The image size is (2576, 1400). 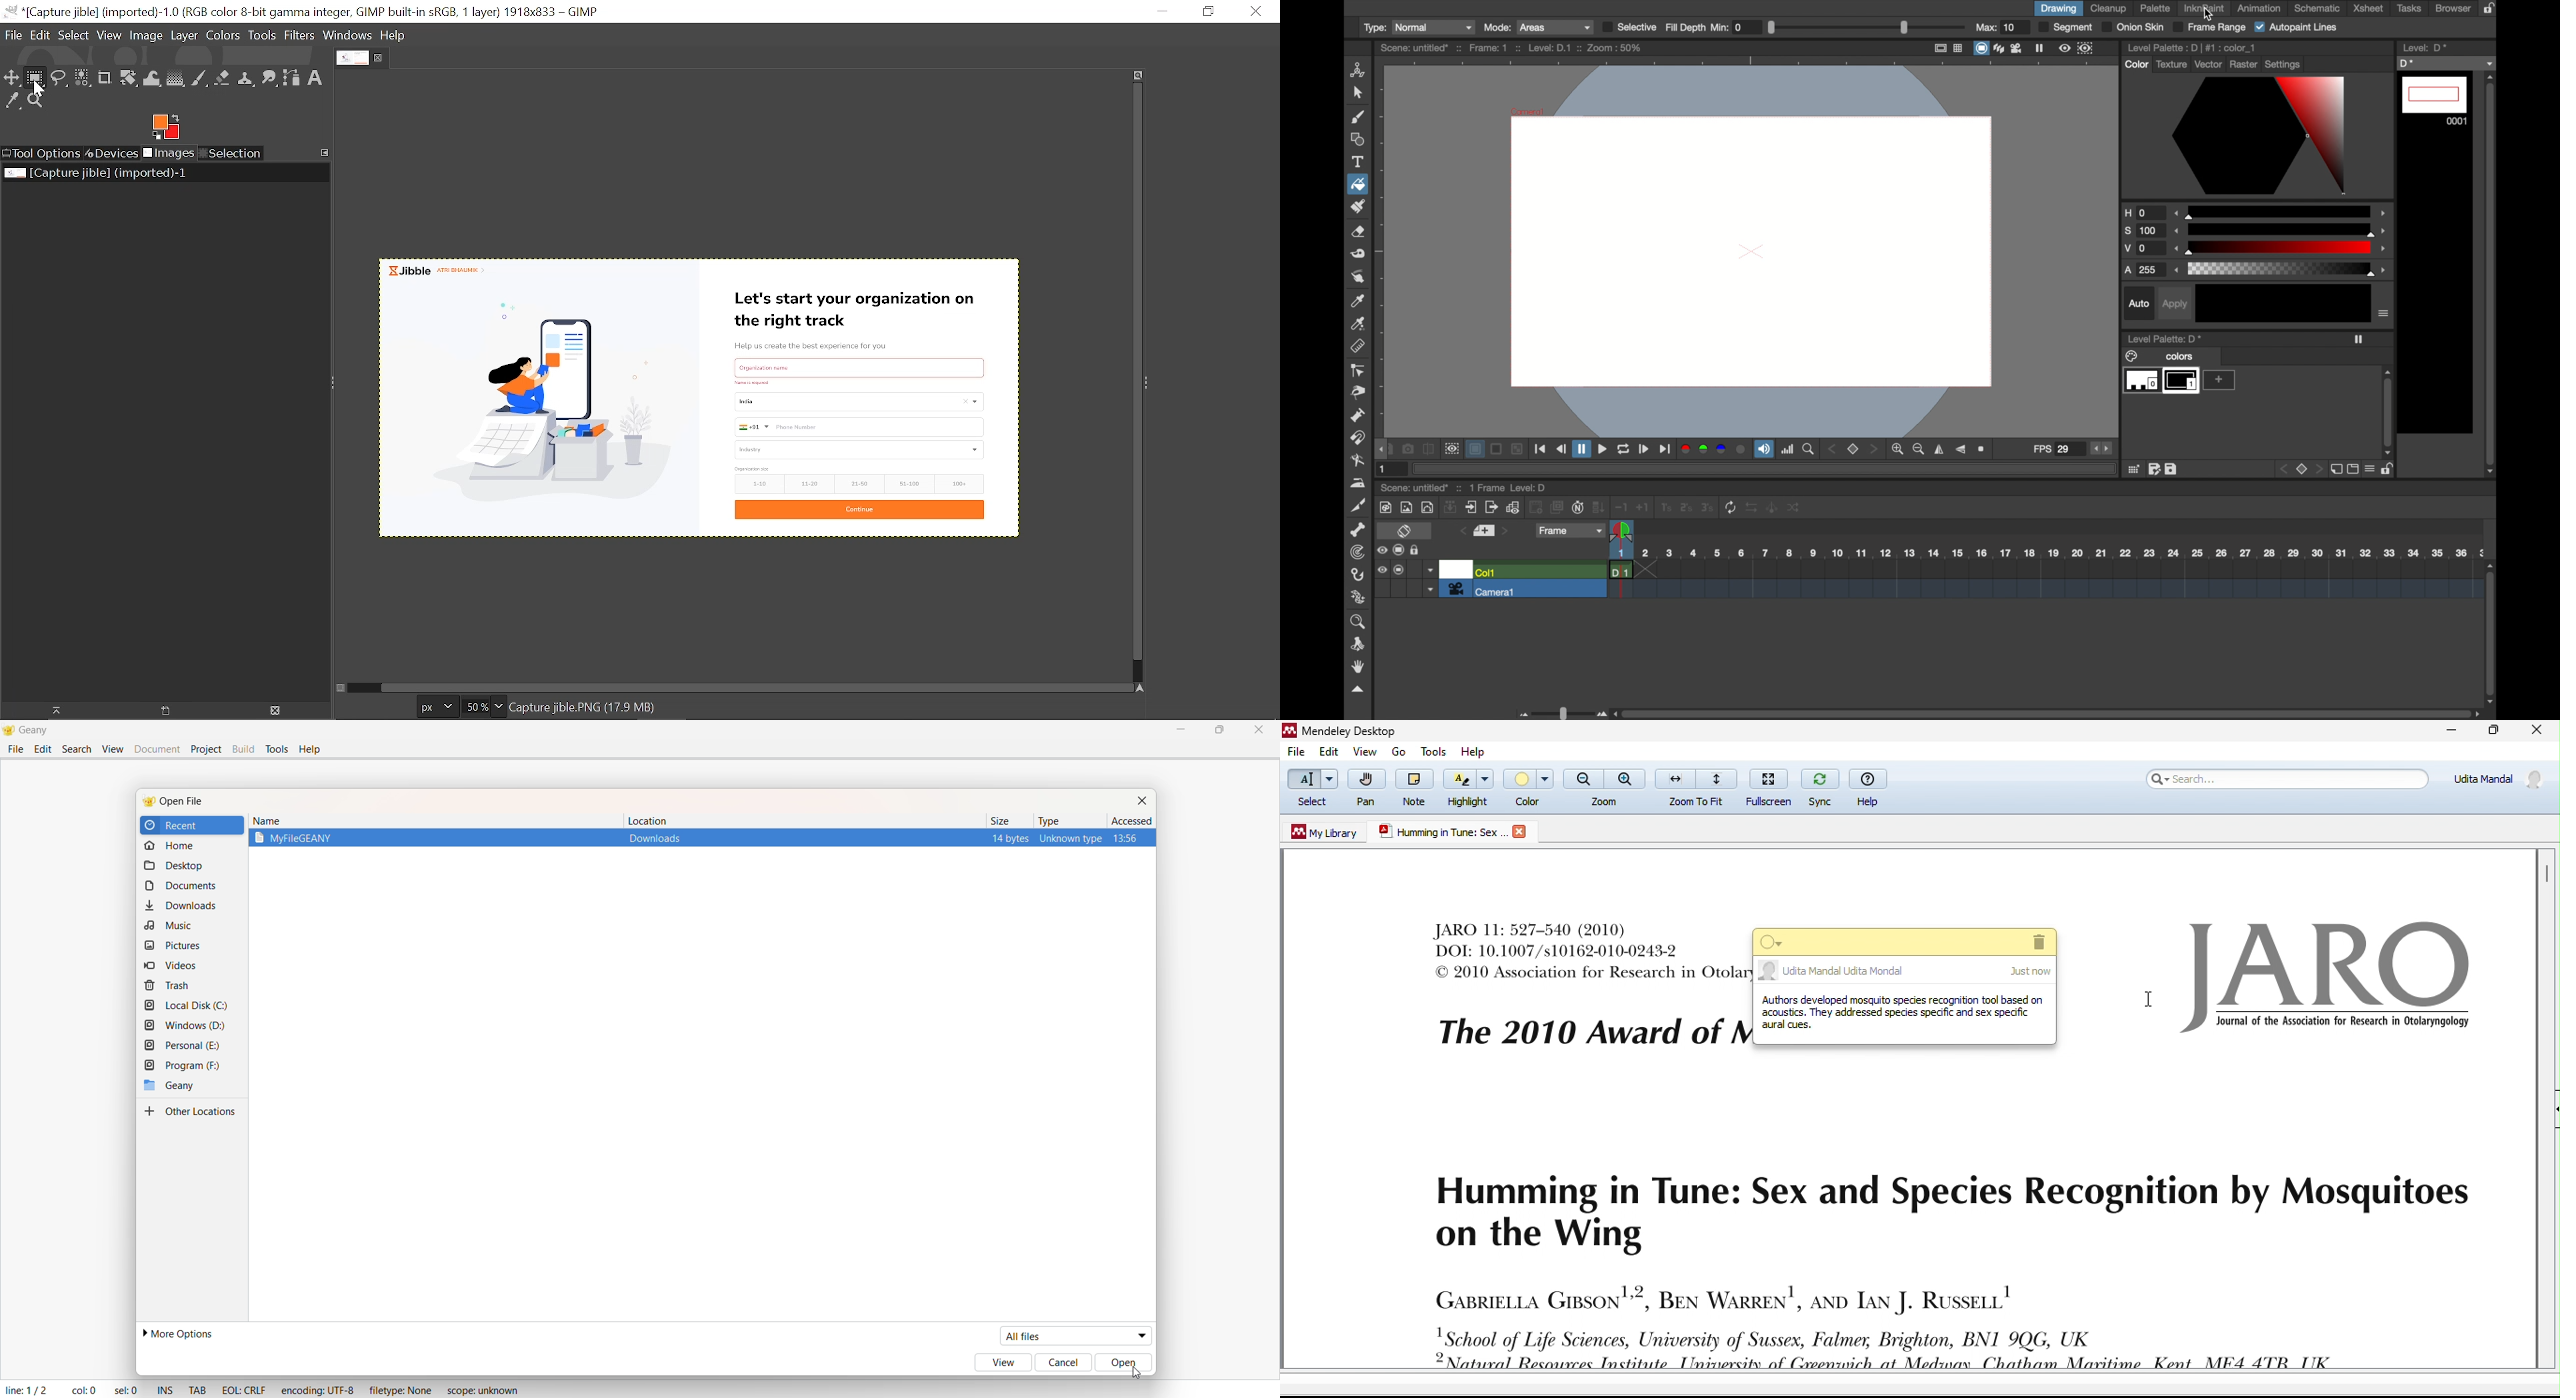 What do you see at coordinates (2101, 449) in the screenshot?
I see `stepper buttons` at bounding box center [2101, 449].